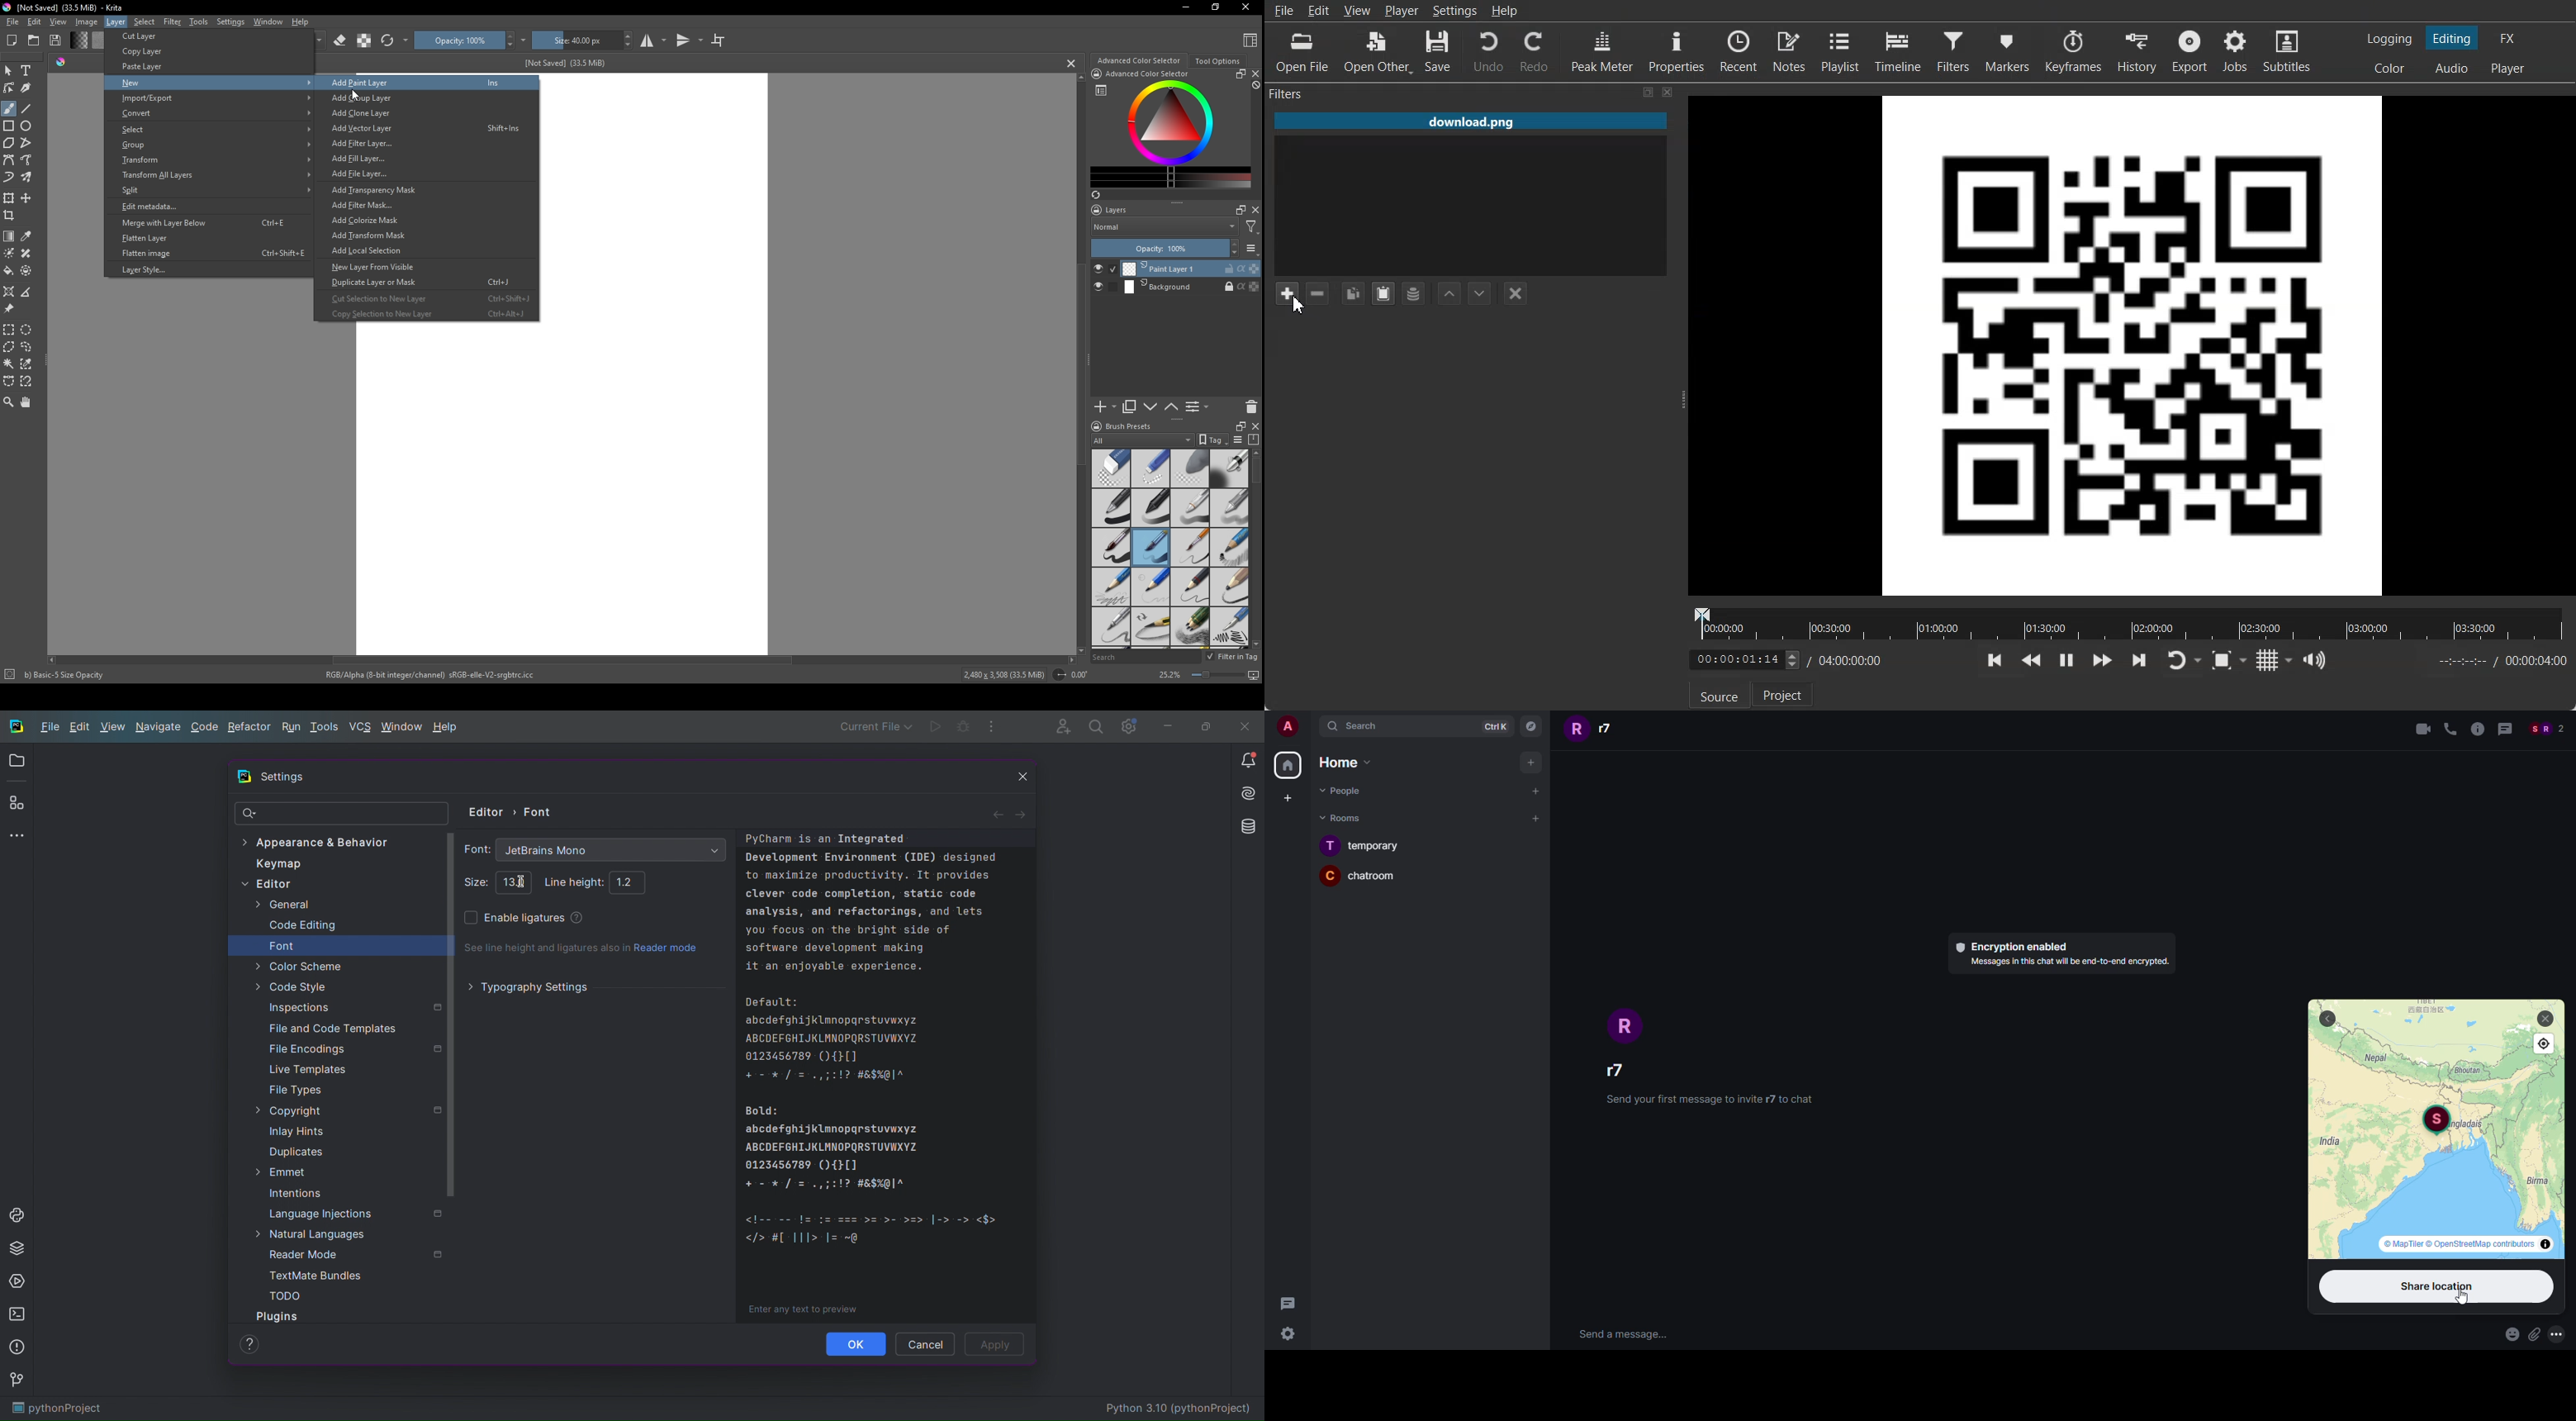 This screenshot has width=2576, height=1428. I want to click on Add Filter Layer..., so click(362, 143).